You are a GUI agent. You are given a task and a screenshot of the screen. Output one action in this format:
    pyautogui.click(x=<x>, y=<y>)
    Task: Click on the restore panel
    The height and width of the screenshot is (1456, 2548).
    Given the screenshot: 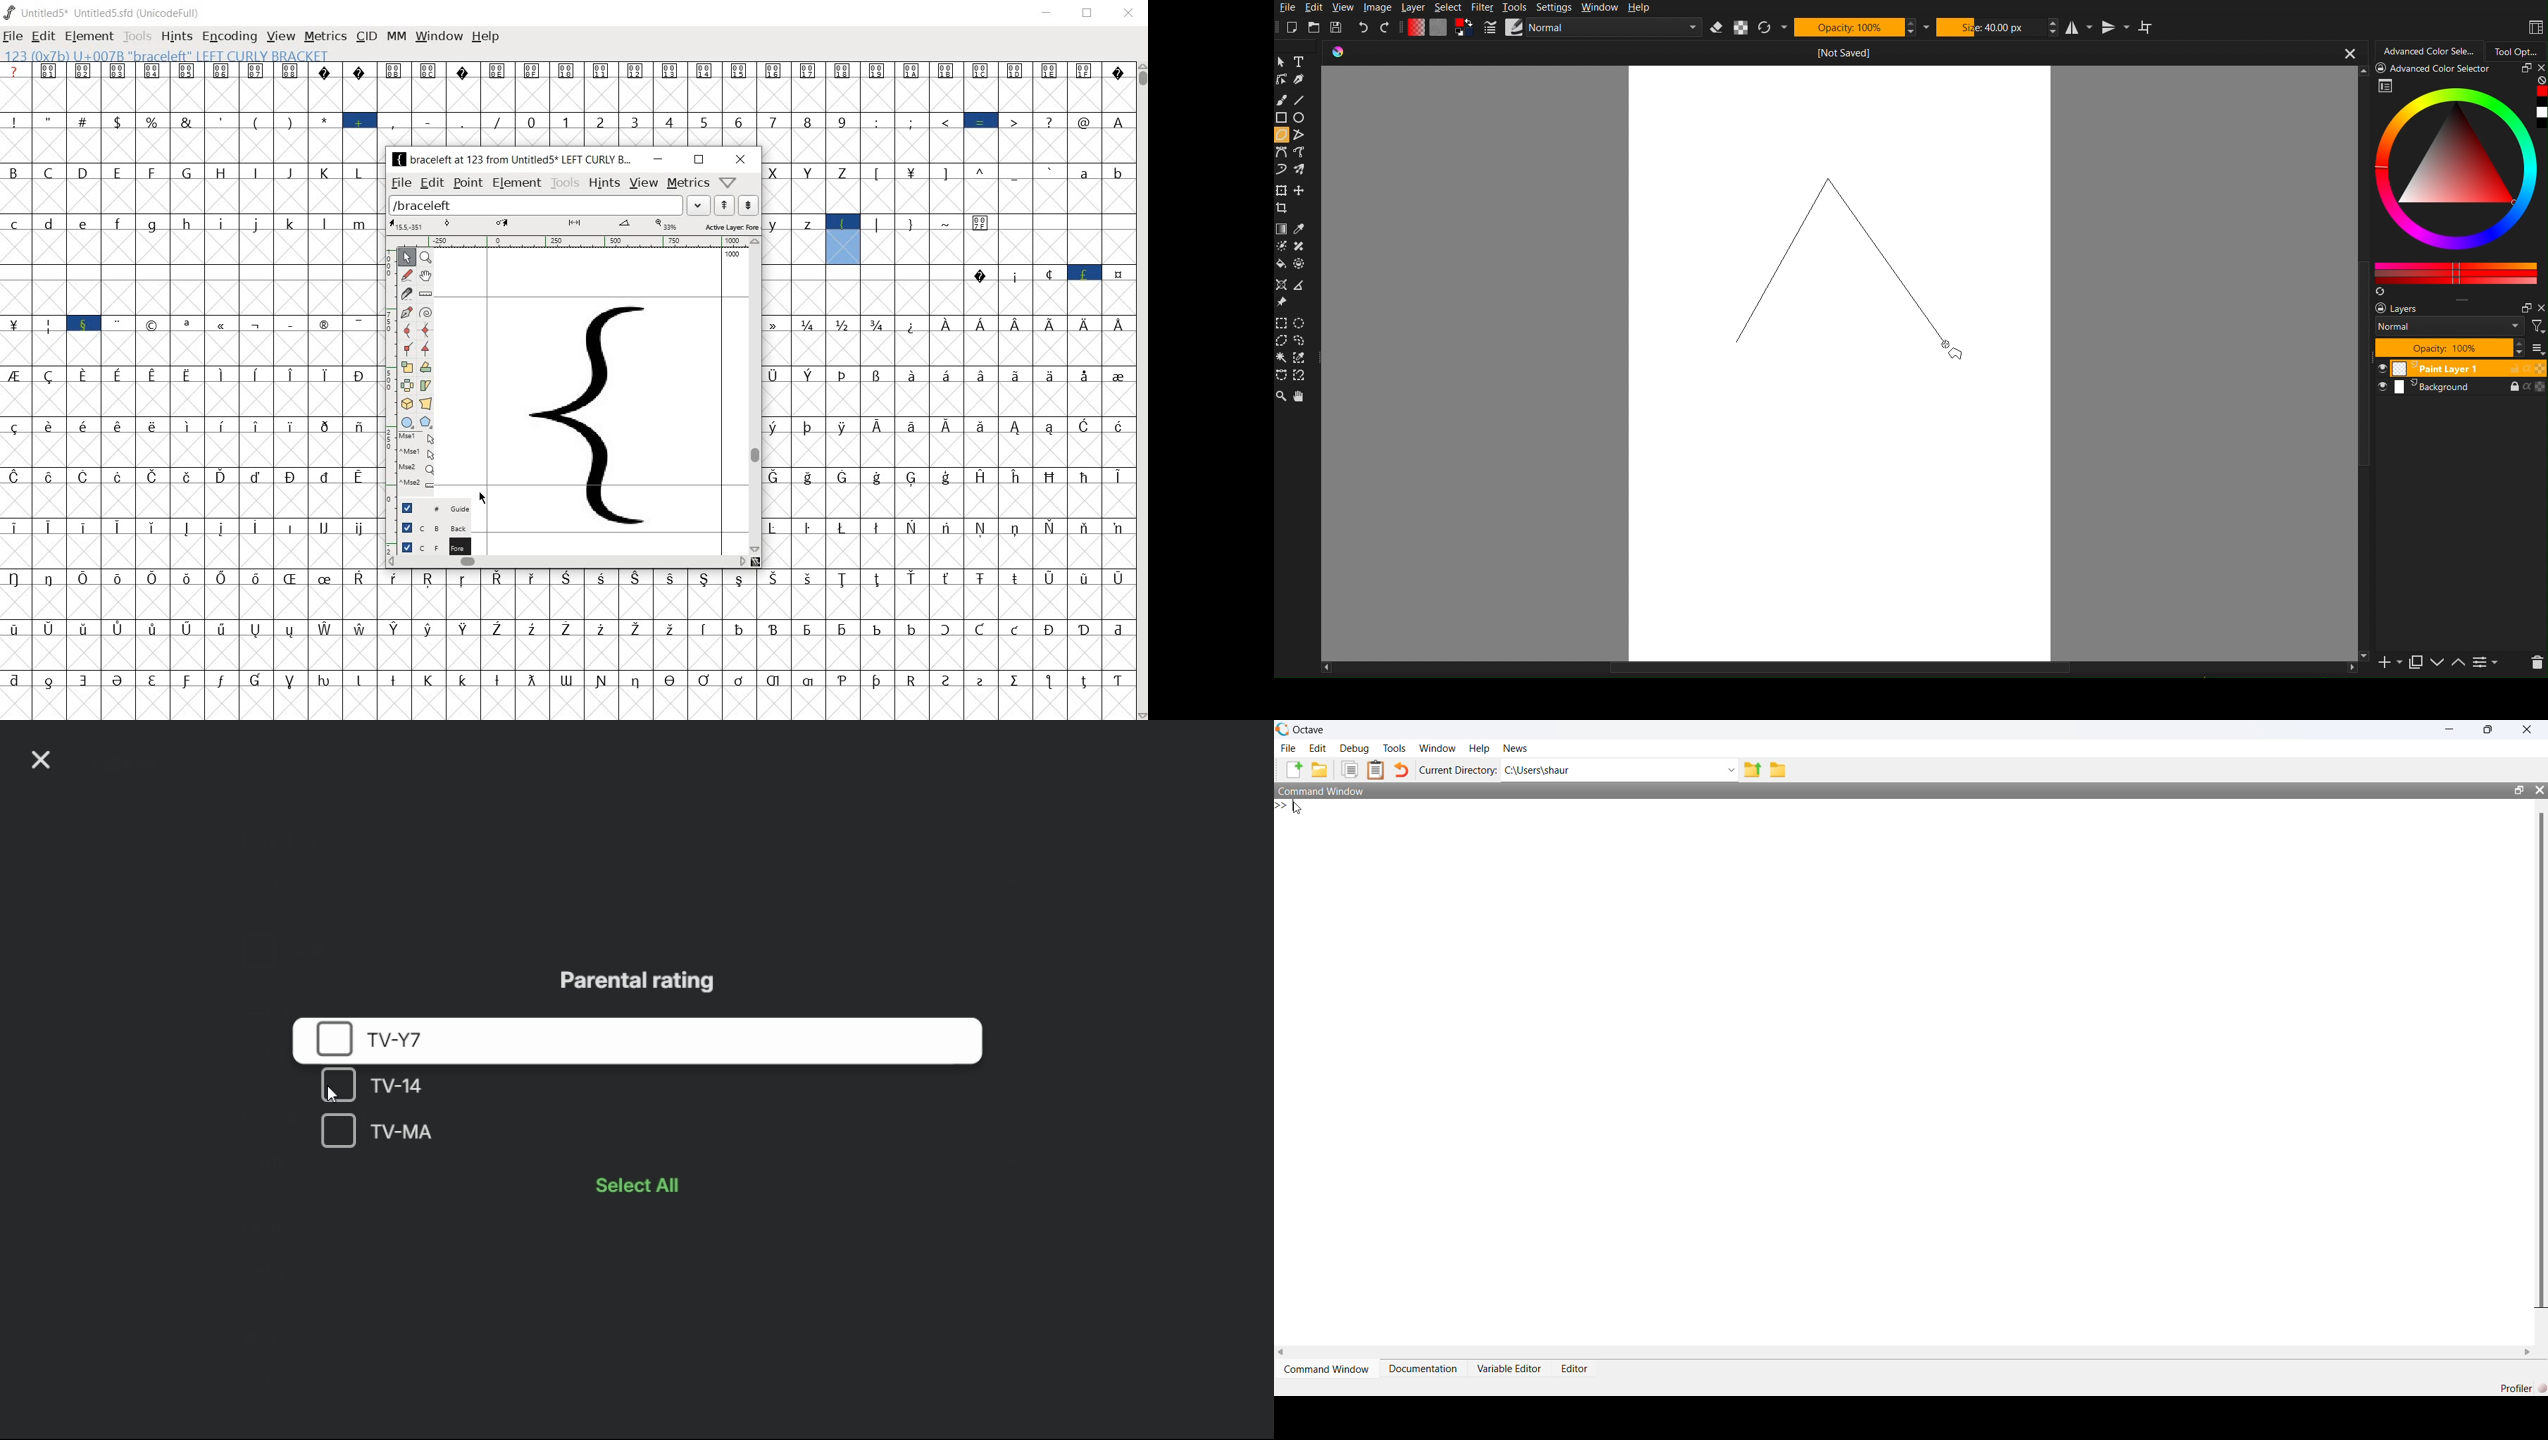 What is the action you would take?
    pyautogui.click(x=2523, y=70)
    